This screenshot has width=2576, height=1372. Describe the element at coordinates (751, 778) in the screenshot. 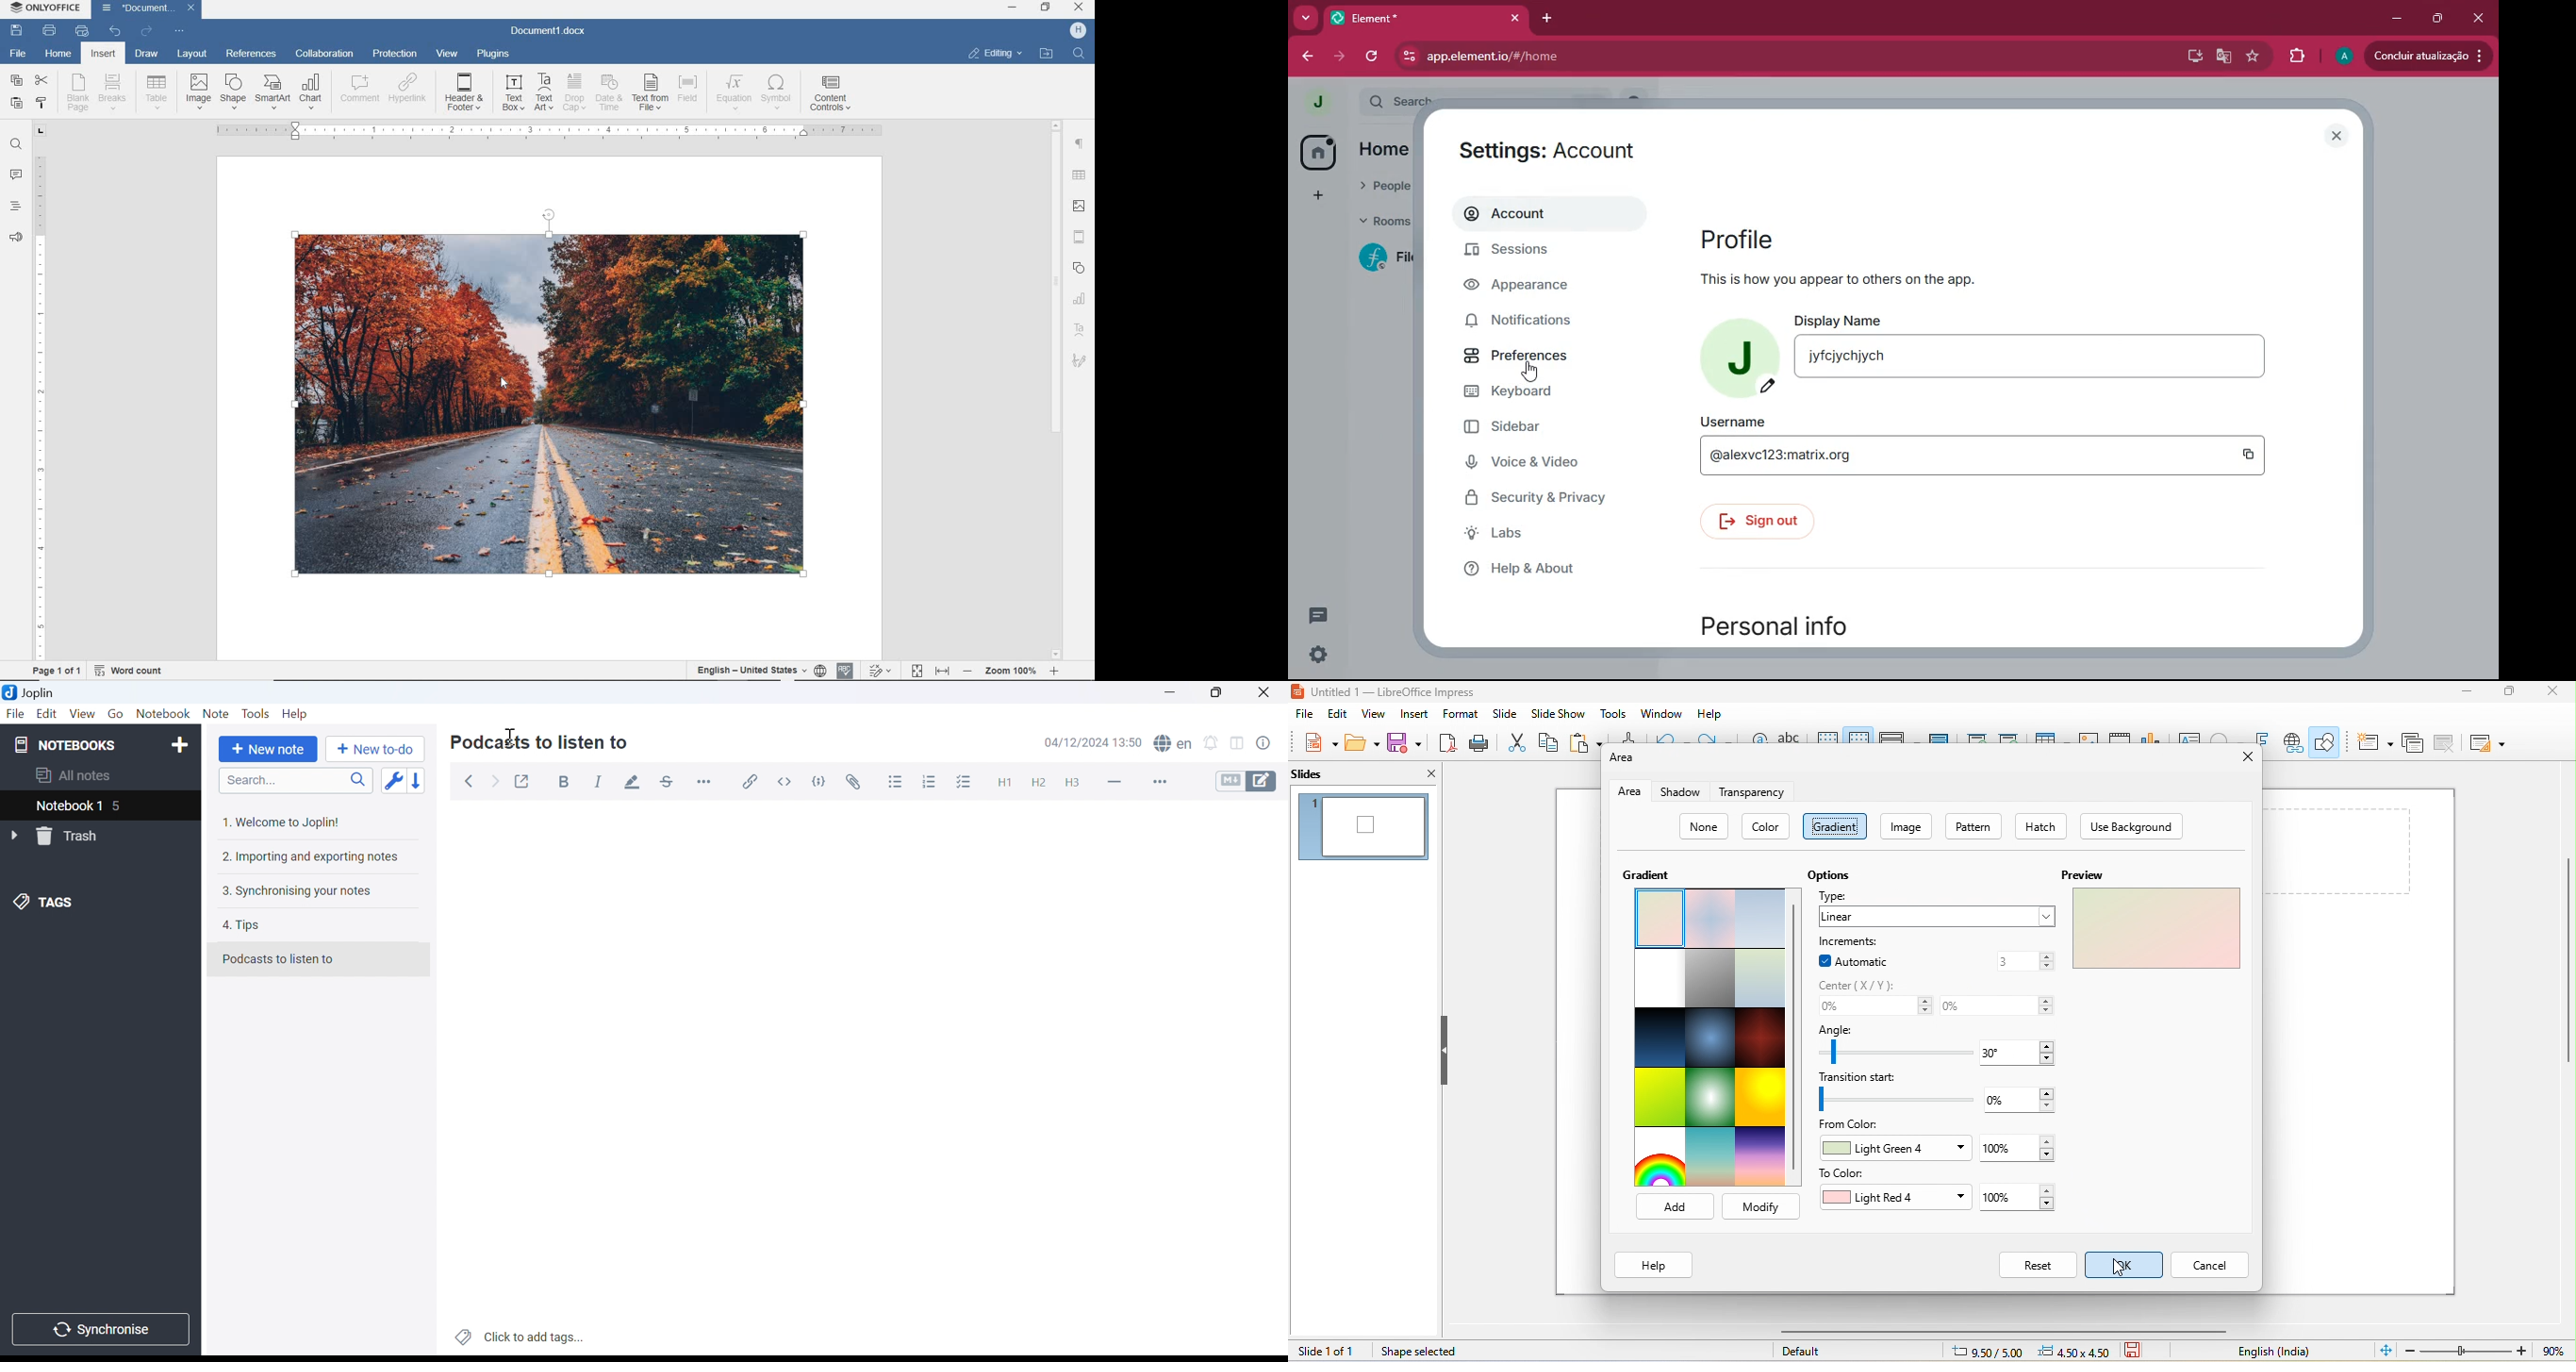

I see `Insert / edit code` at that location.